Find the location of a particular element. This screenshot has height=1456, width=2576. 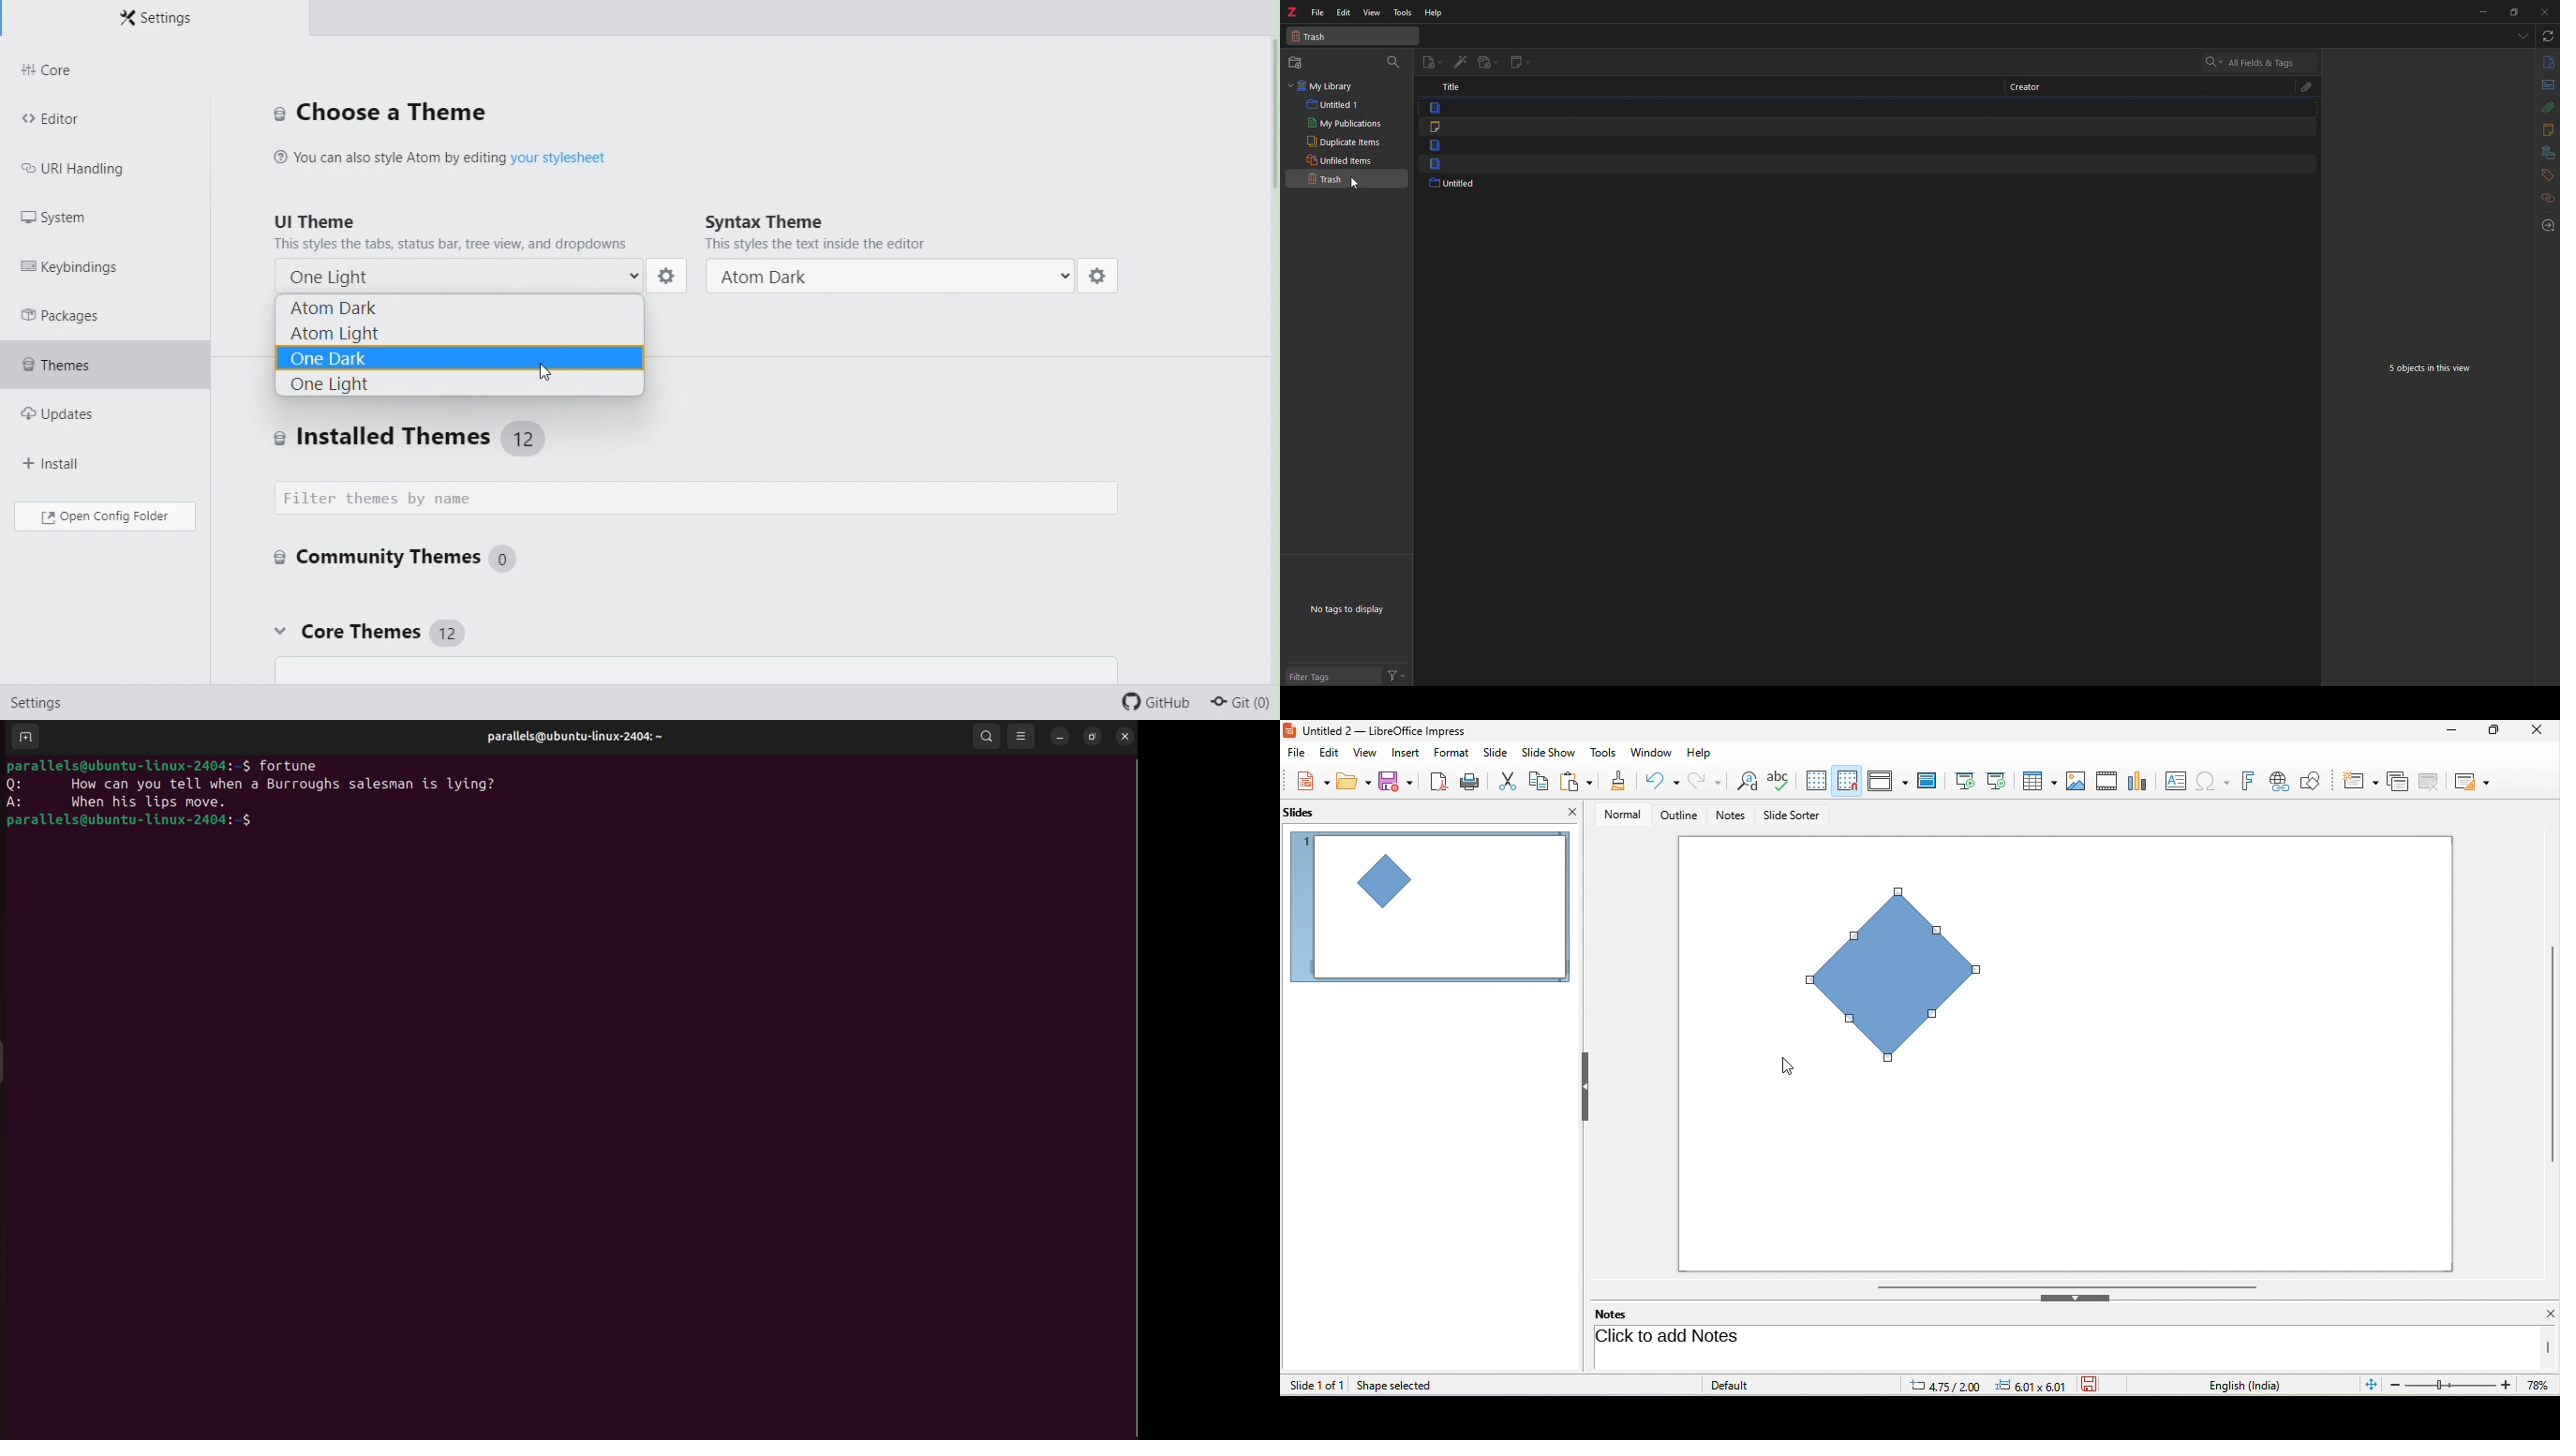

close is located at coordinates (2535, 731).